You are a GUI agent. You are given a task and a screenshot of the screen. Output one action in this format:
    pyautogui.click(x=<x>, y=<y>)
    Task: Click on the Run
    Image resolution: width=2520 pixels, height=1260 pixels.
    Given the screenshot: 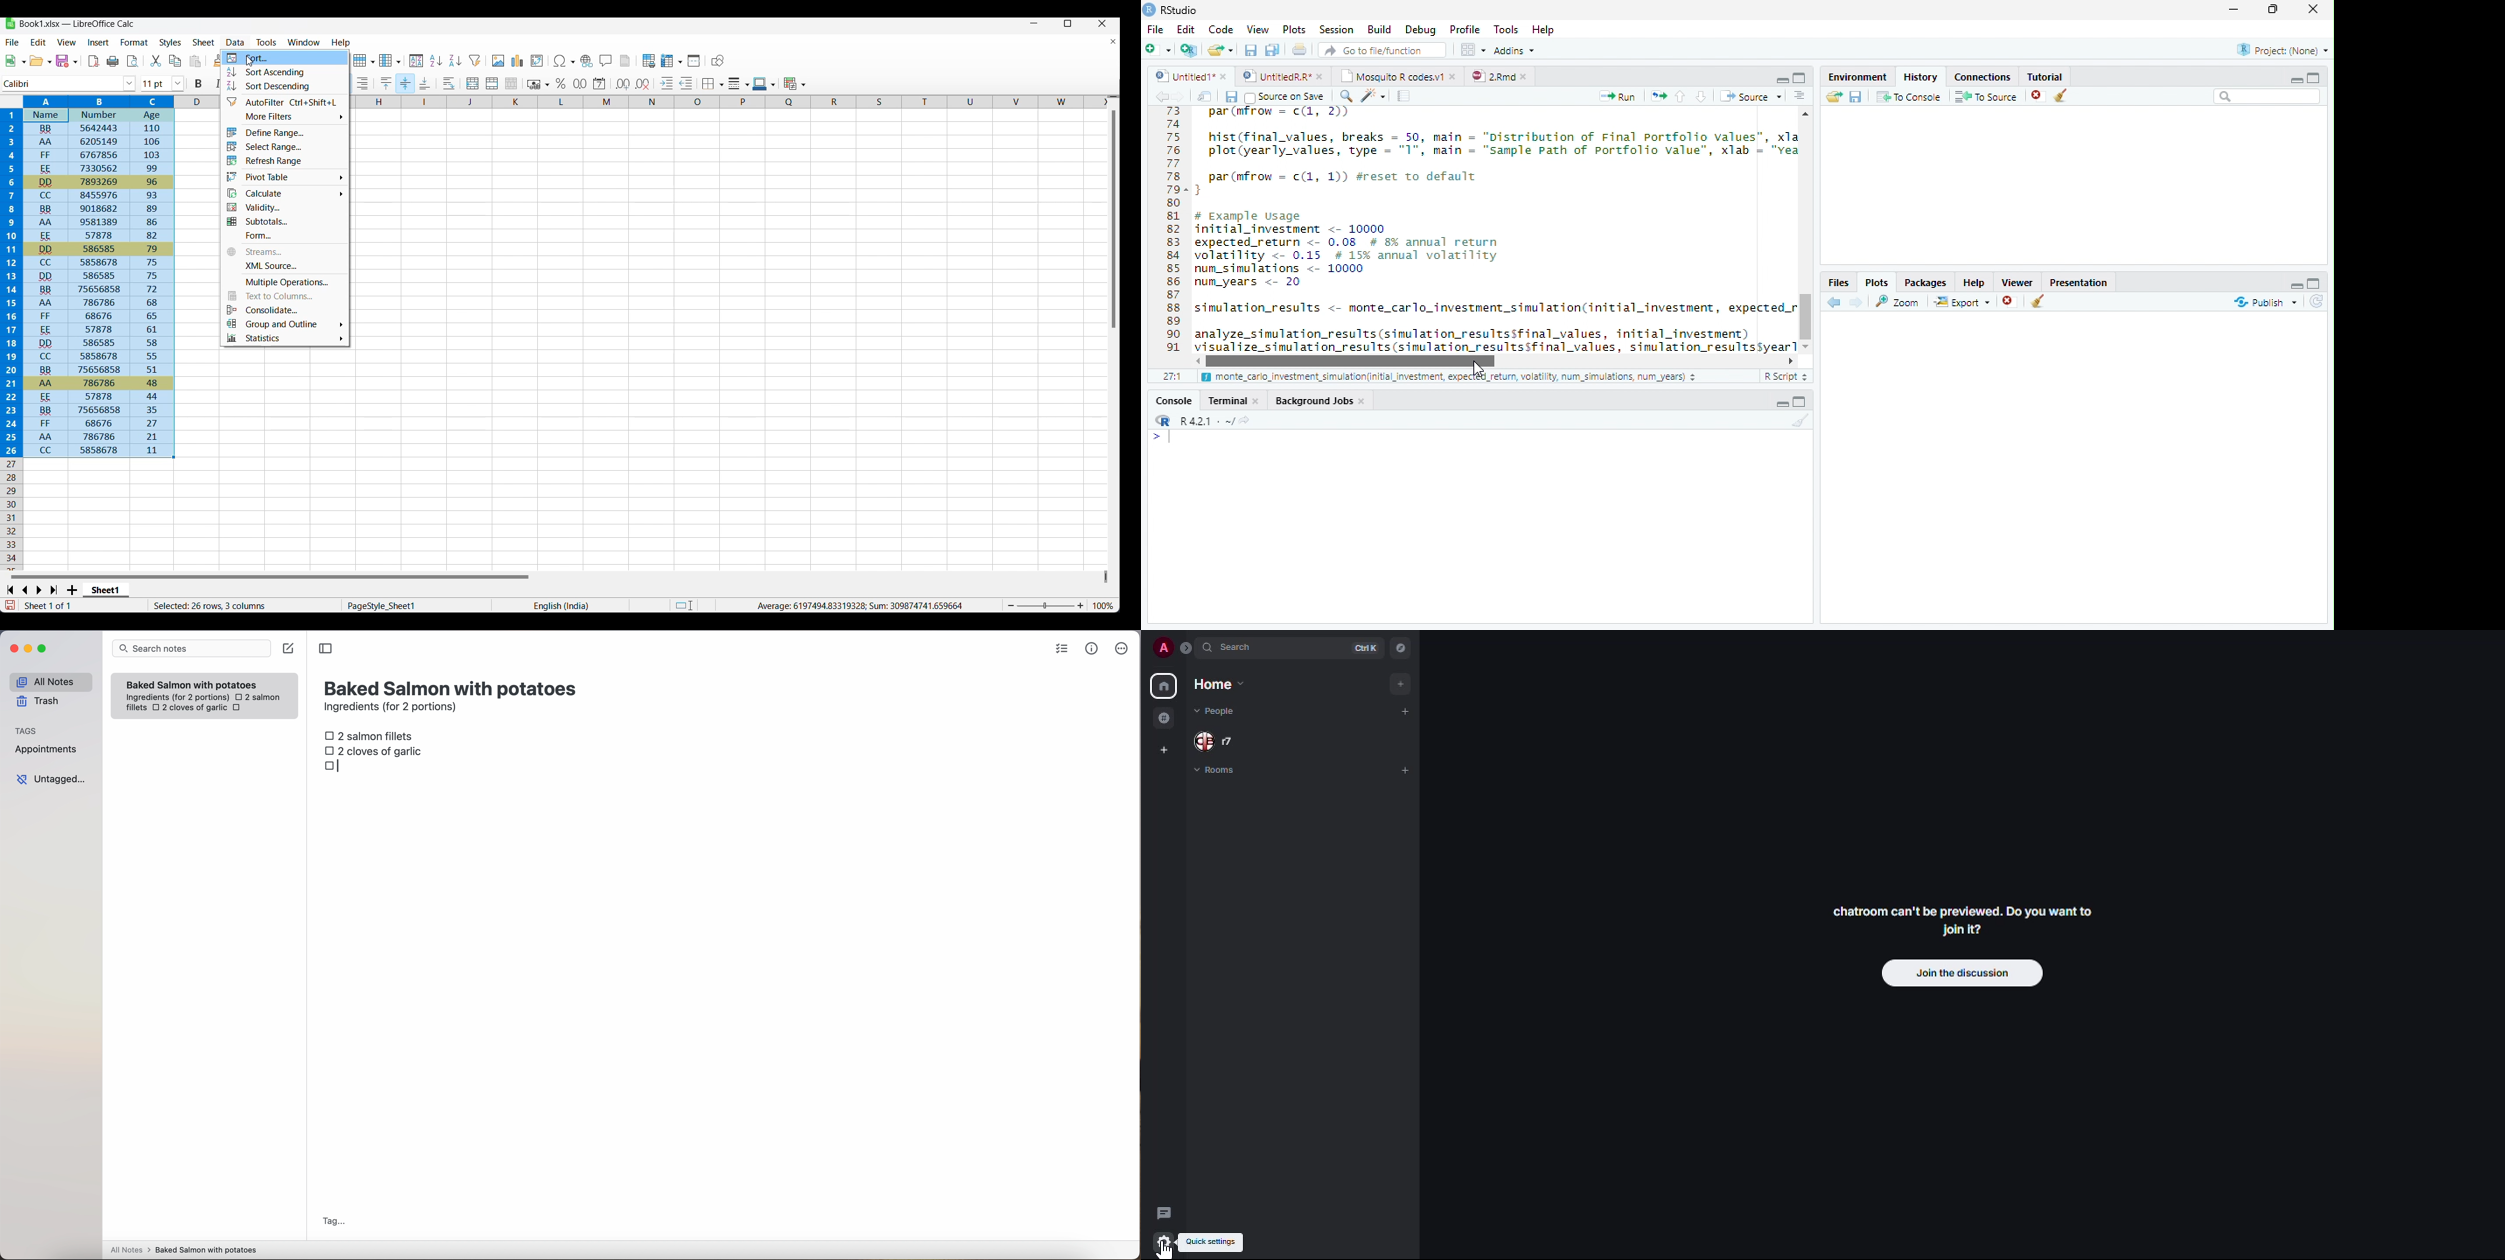 What is the action you would take?
    pyautogui.click(x=1619, y=96)
    